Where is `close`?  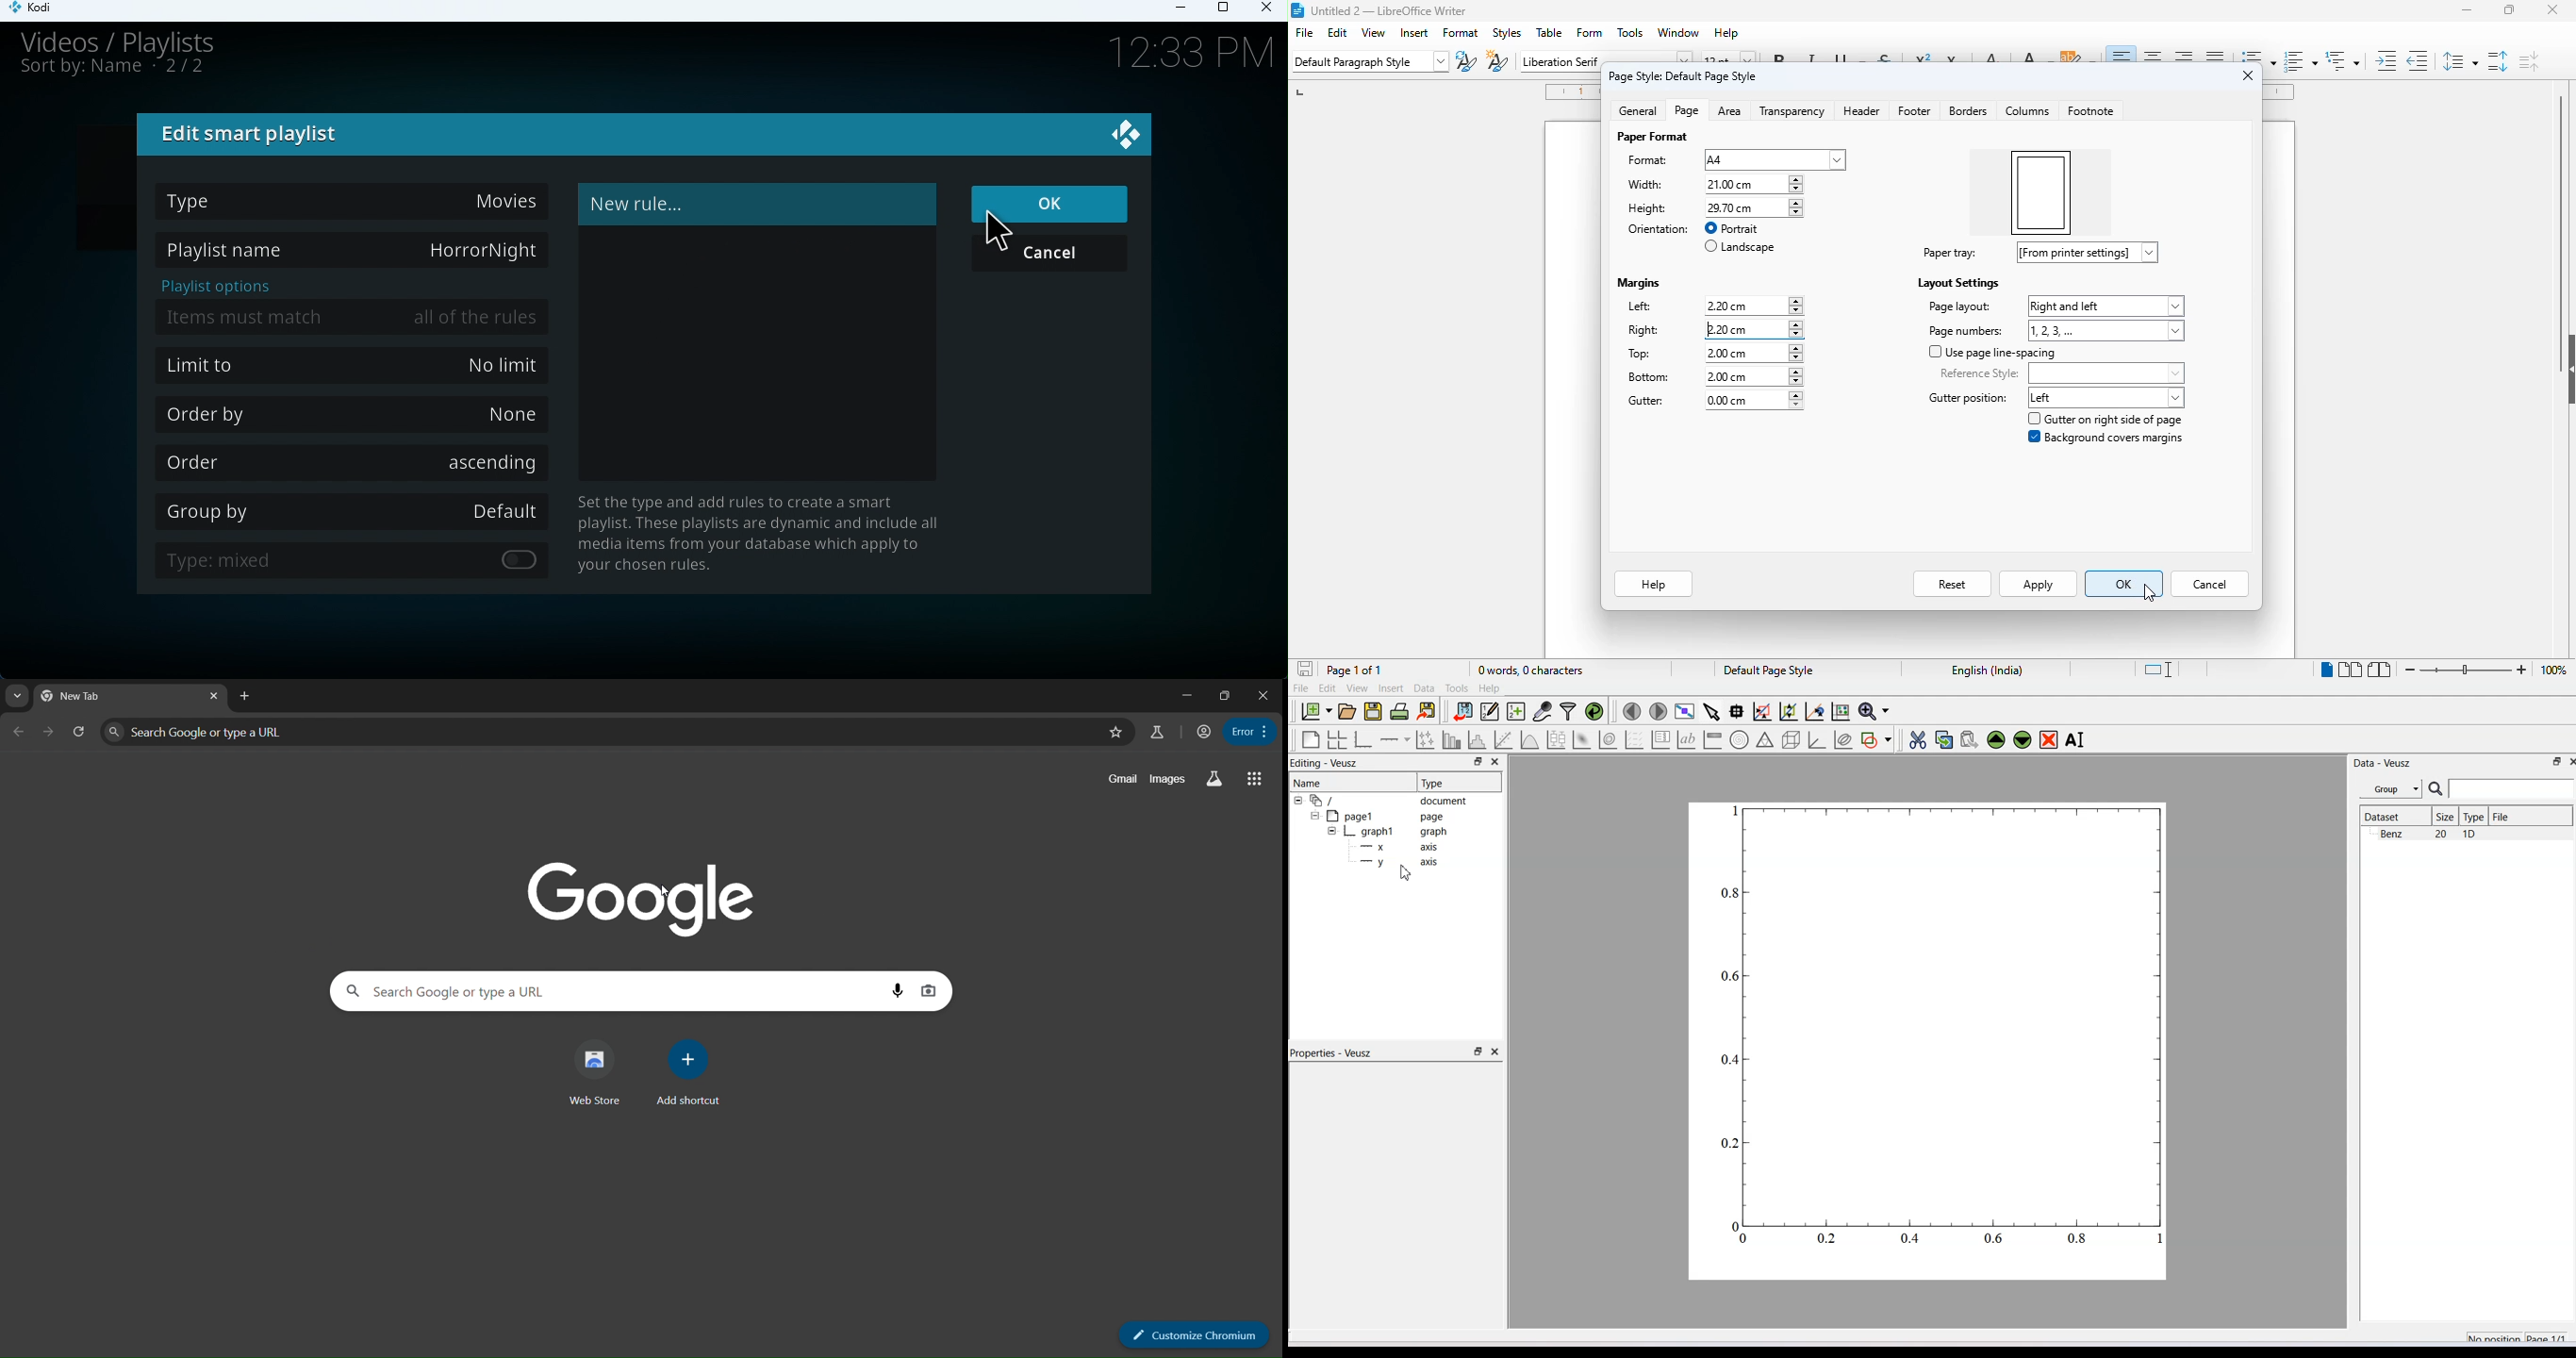 close is located at coordinates (2551, 9).